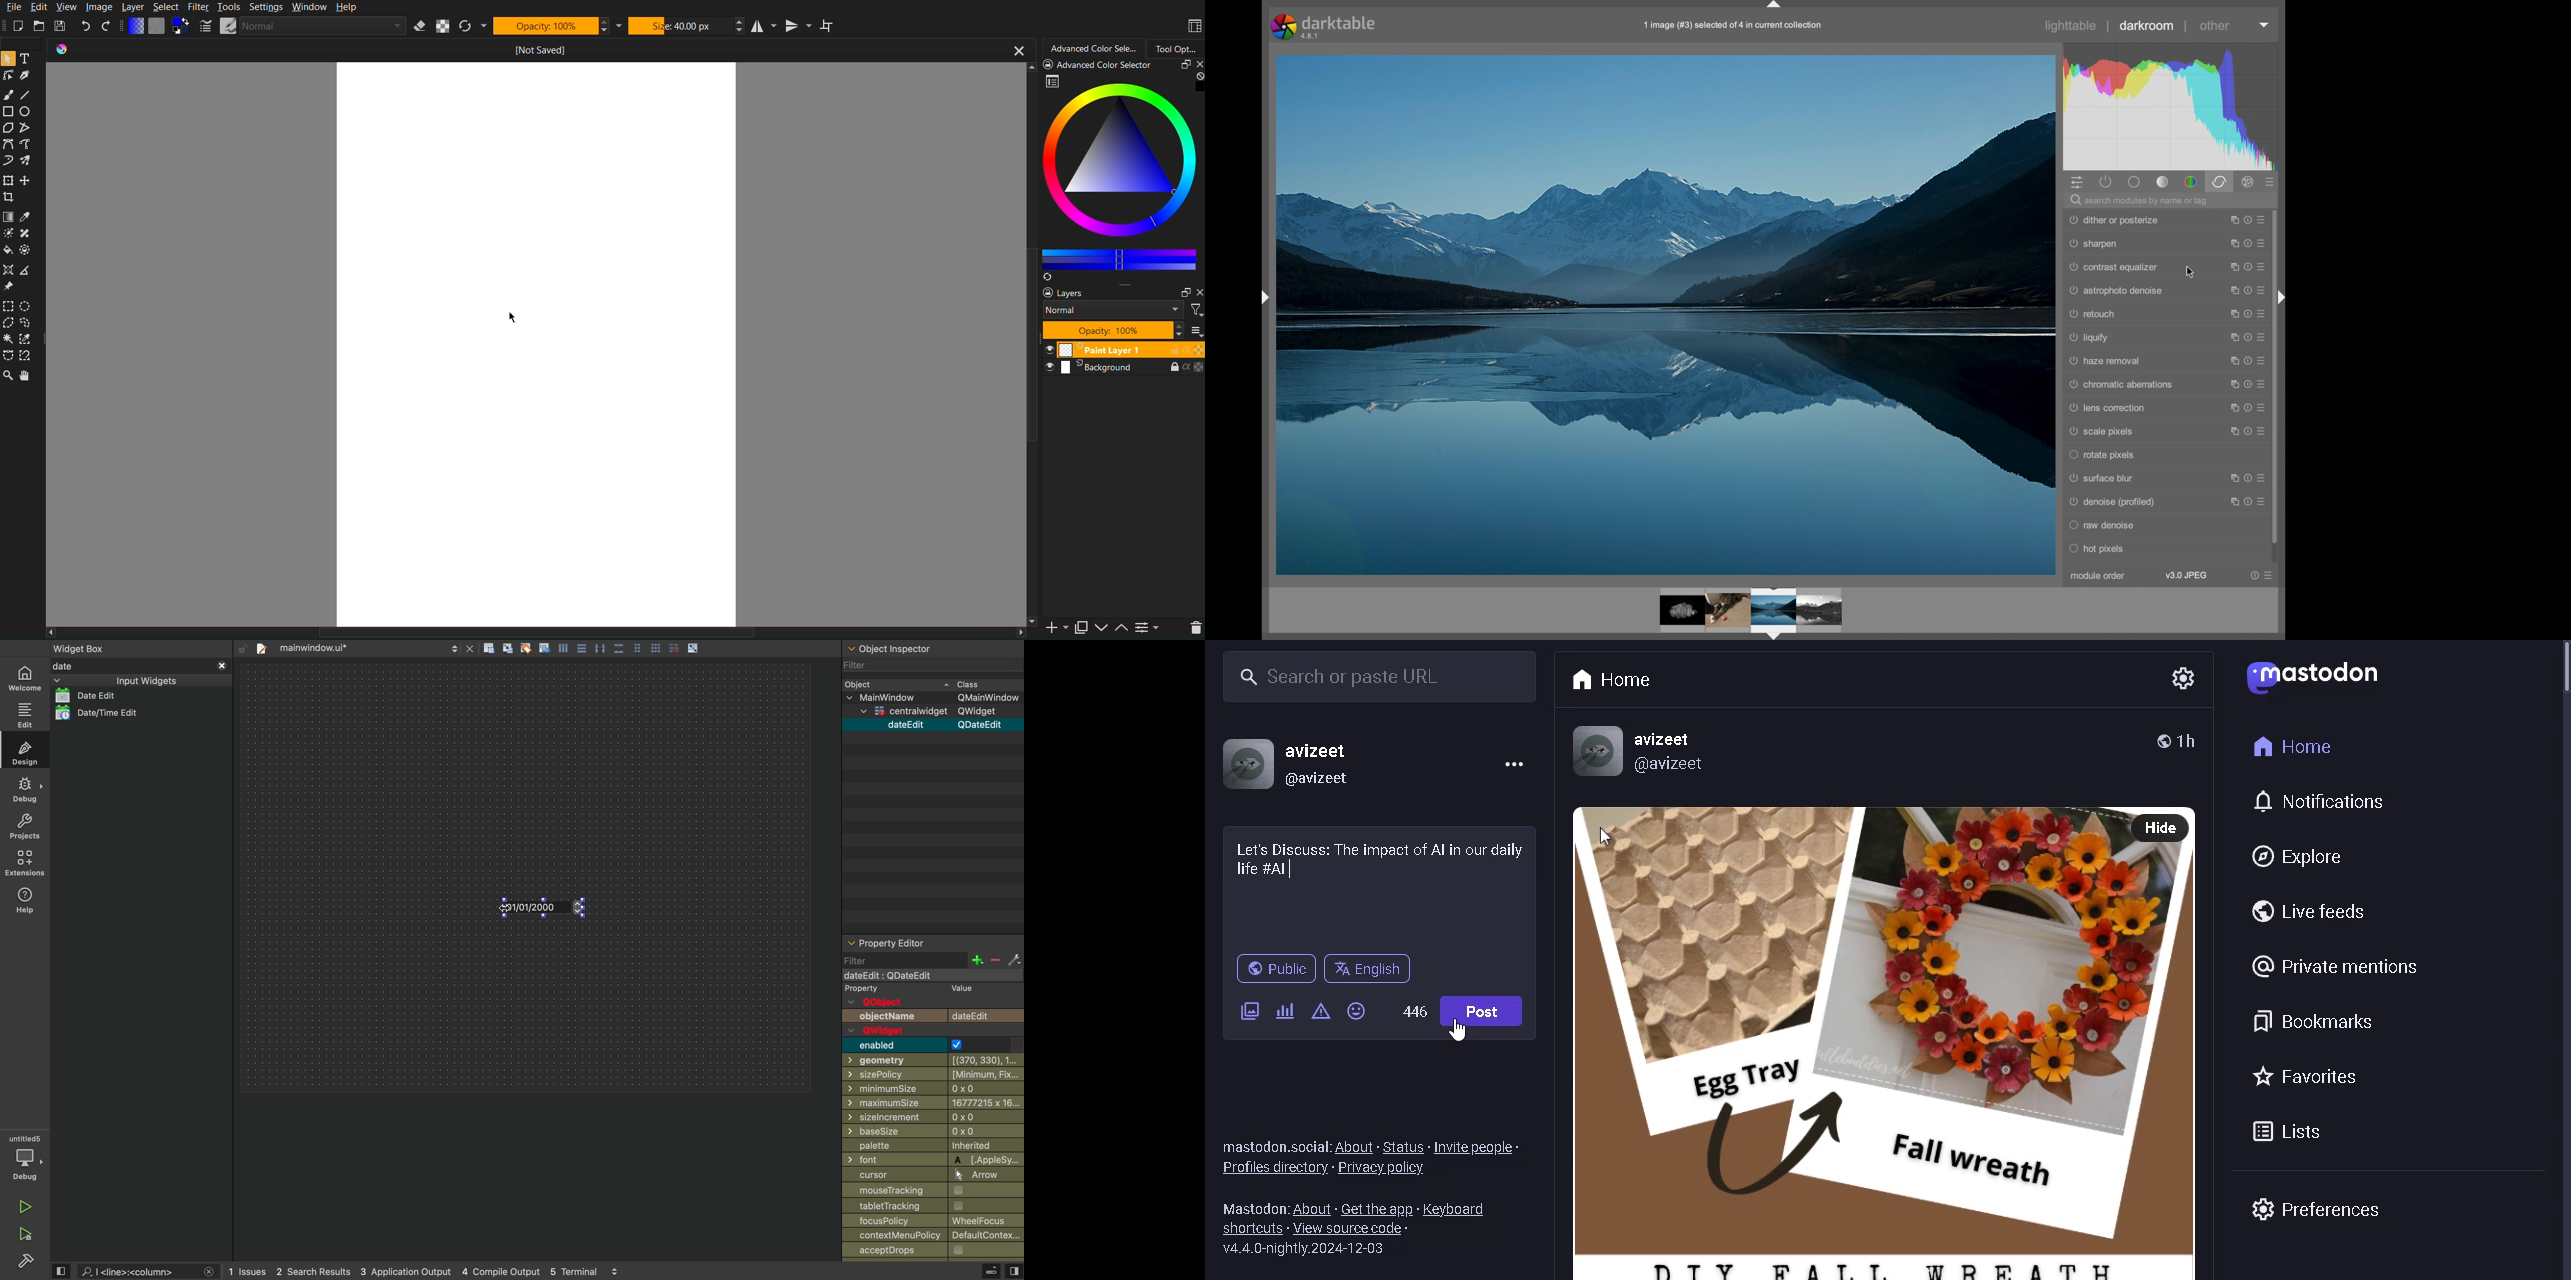  Describe the element at coordinates (517, 316) in the screenshot. I see `Cursor` at that location.